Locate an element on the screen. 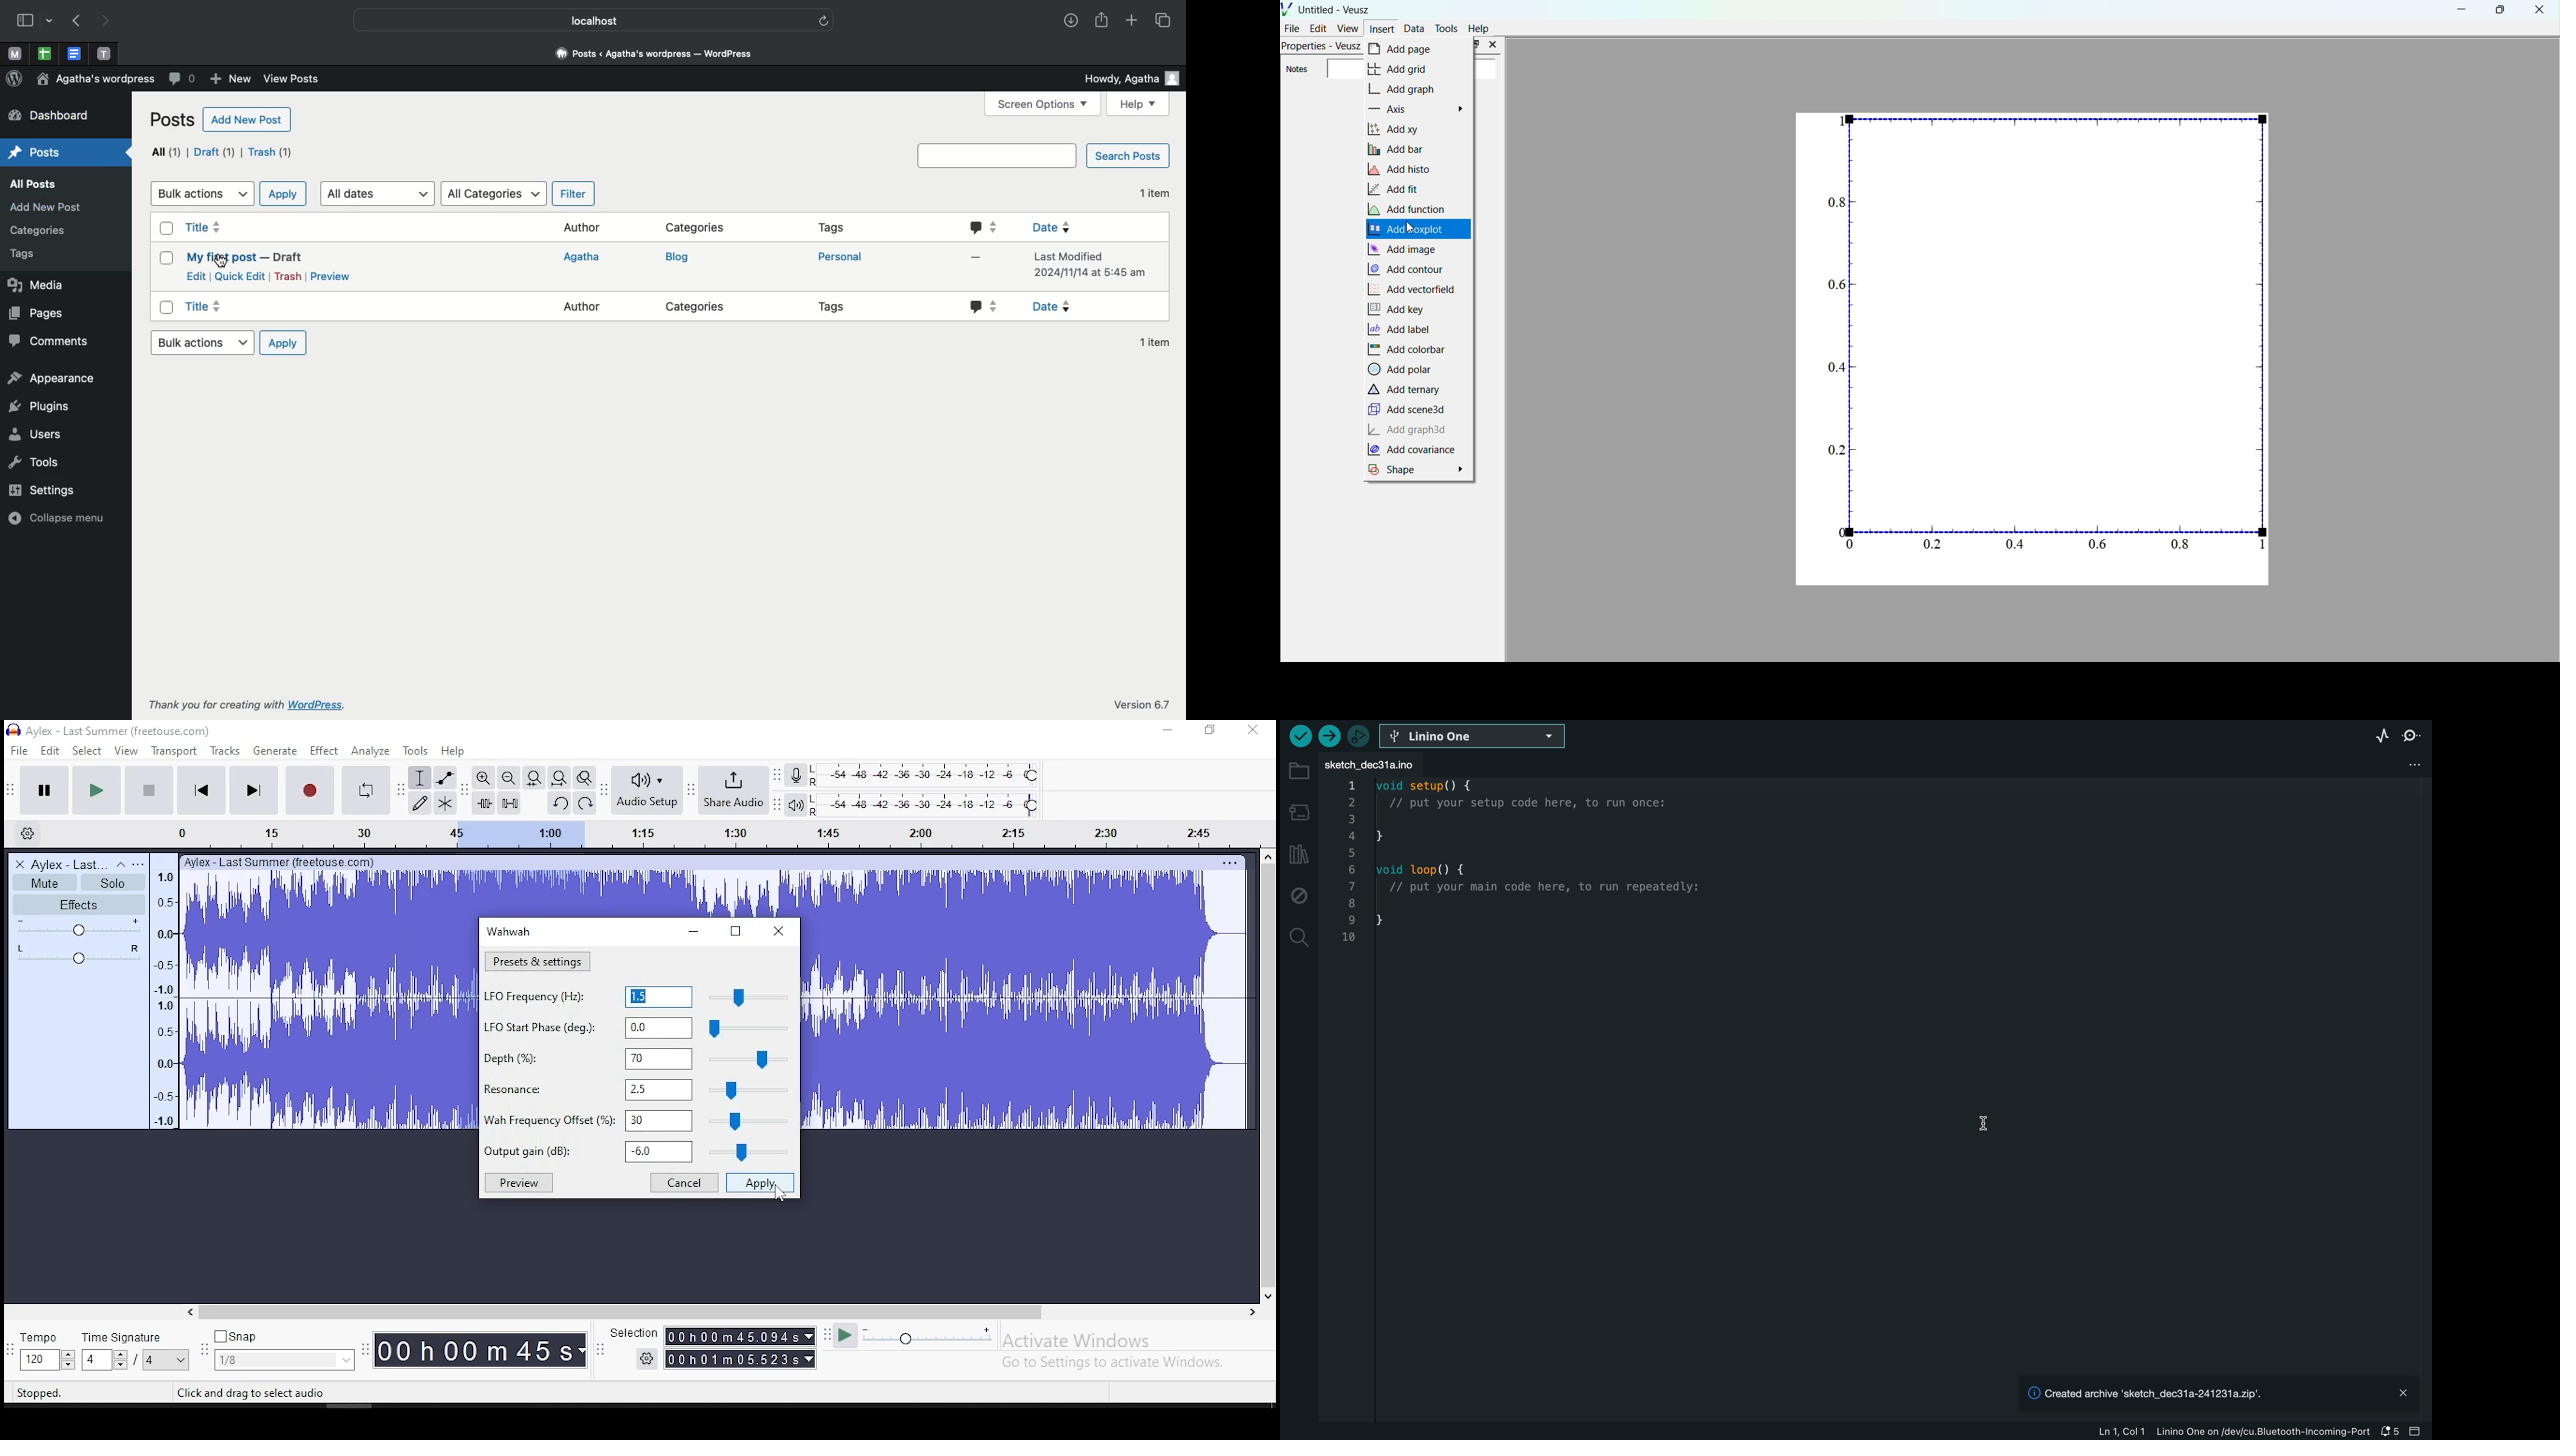  wah frequency offset is located at coordinates (588, 1120).